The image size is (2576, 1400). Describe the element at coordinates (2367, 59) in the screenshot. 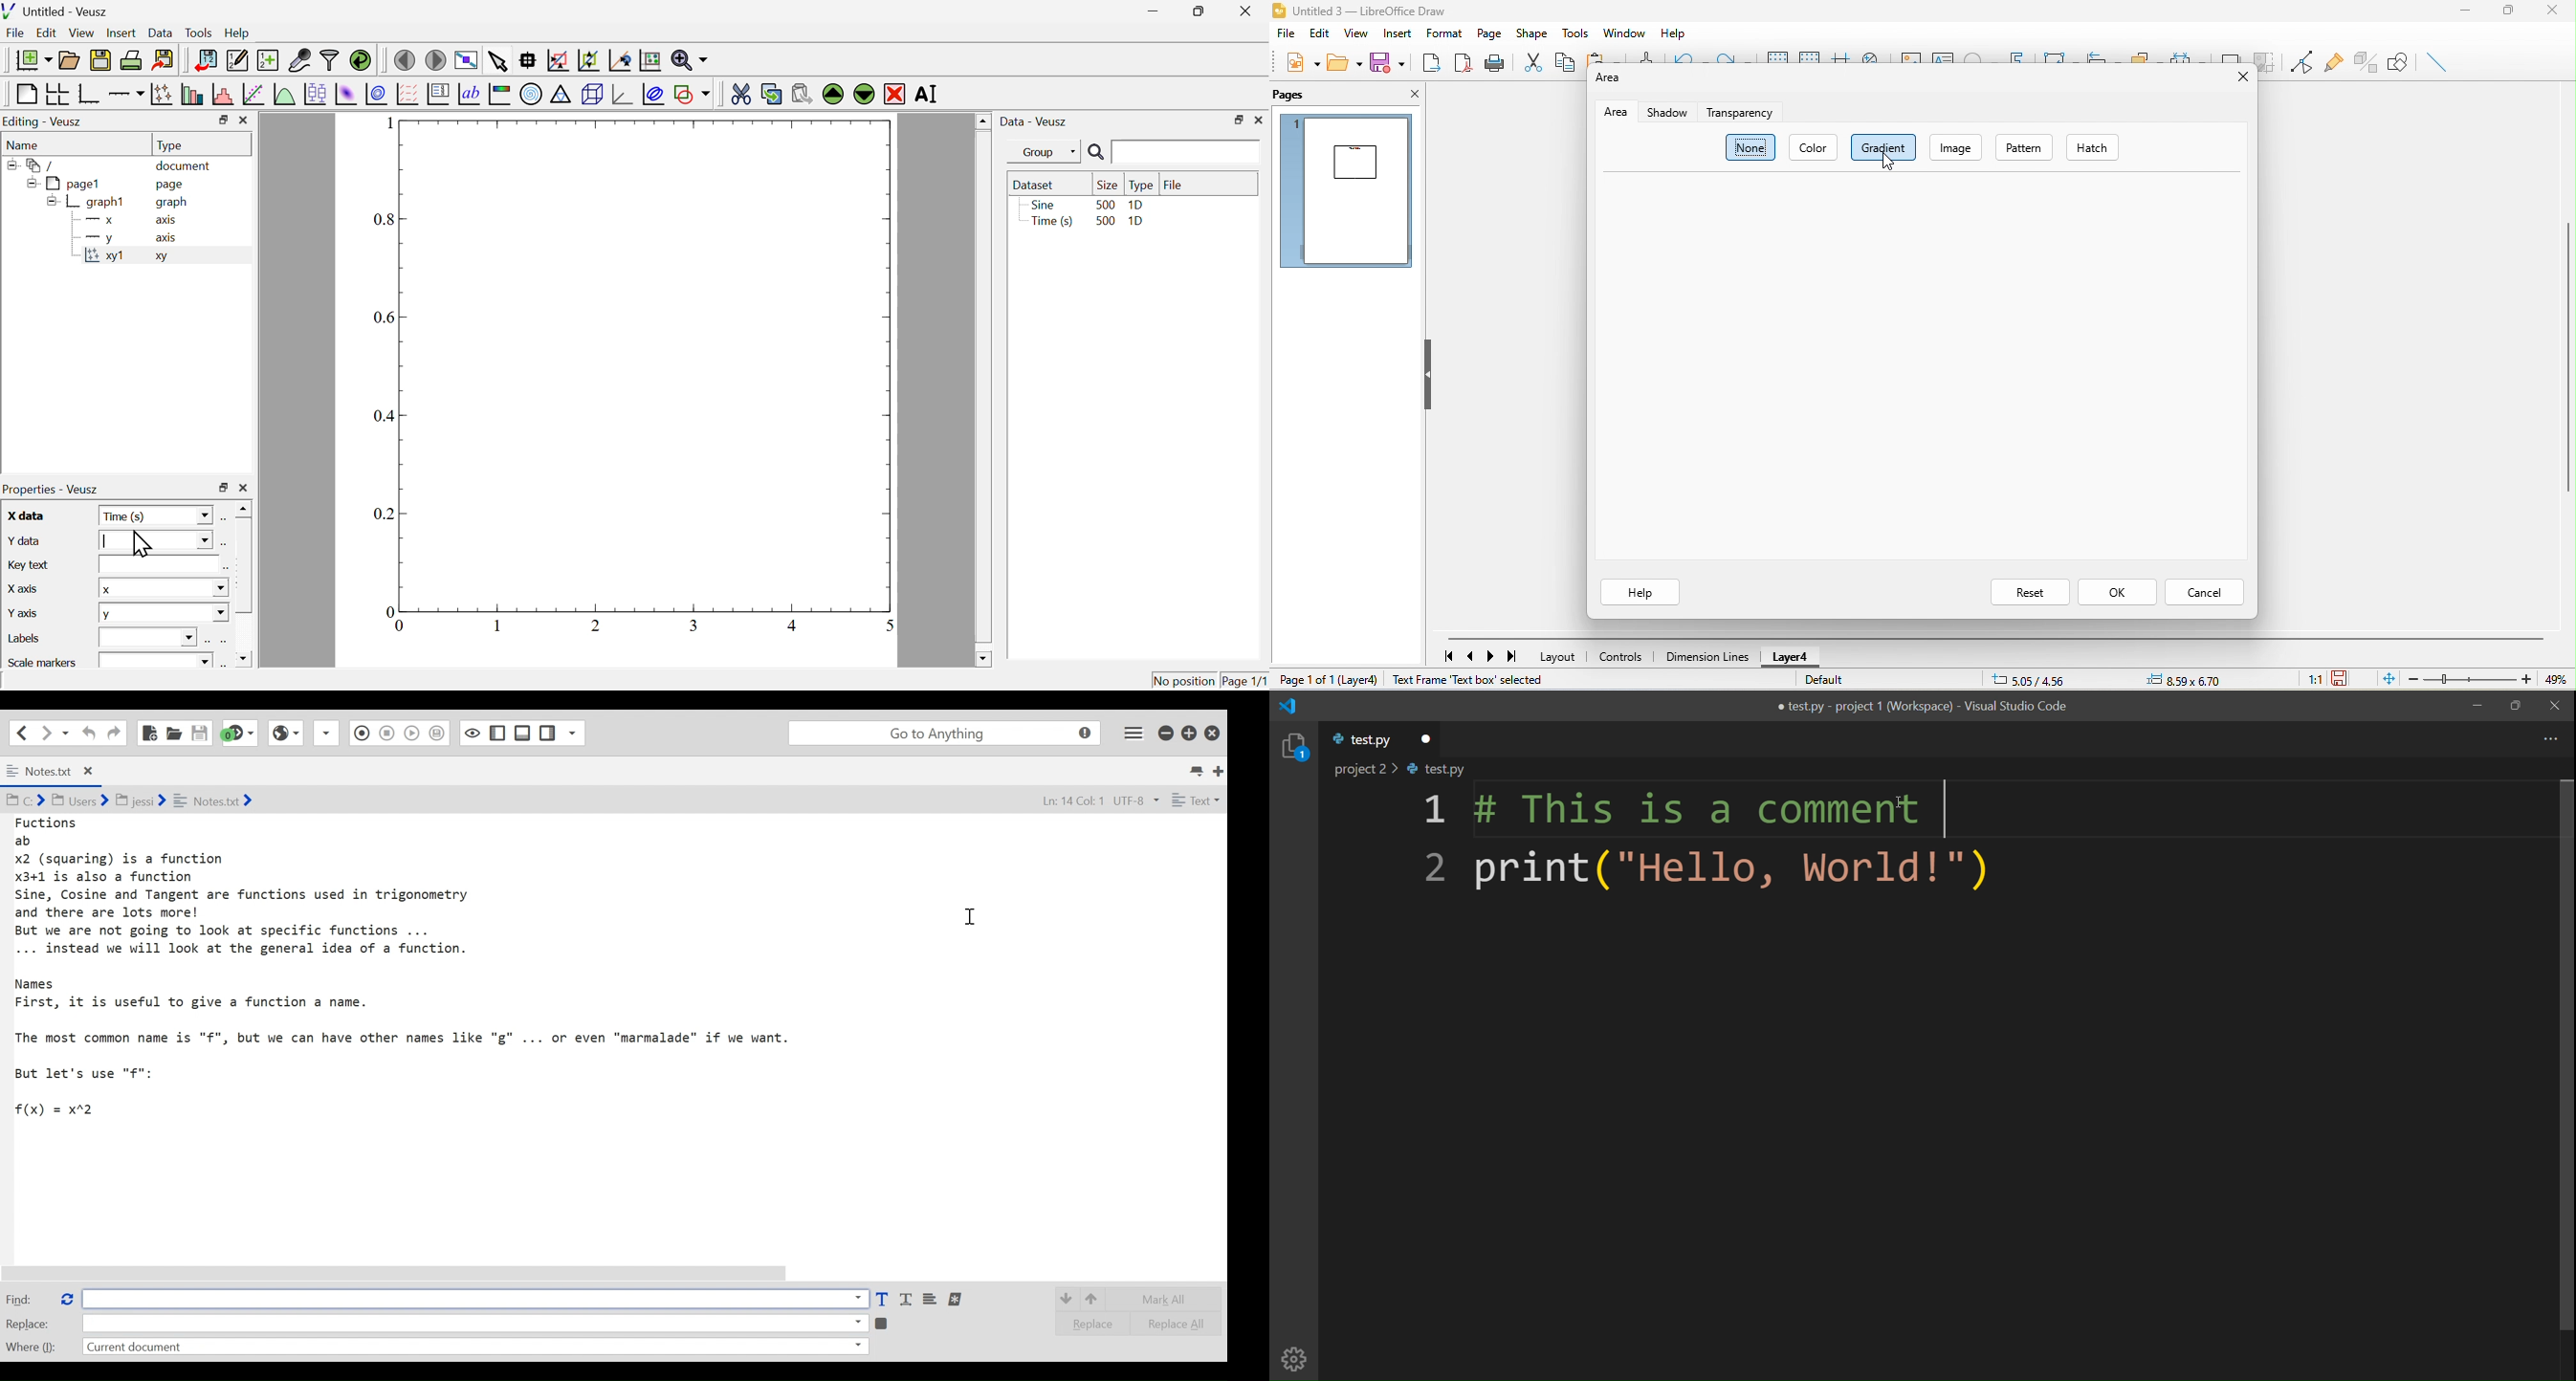

I see `toggle extrusion` at that location.